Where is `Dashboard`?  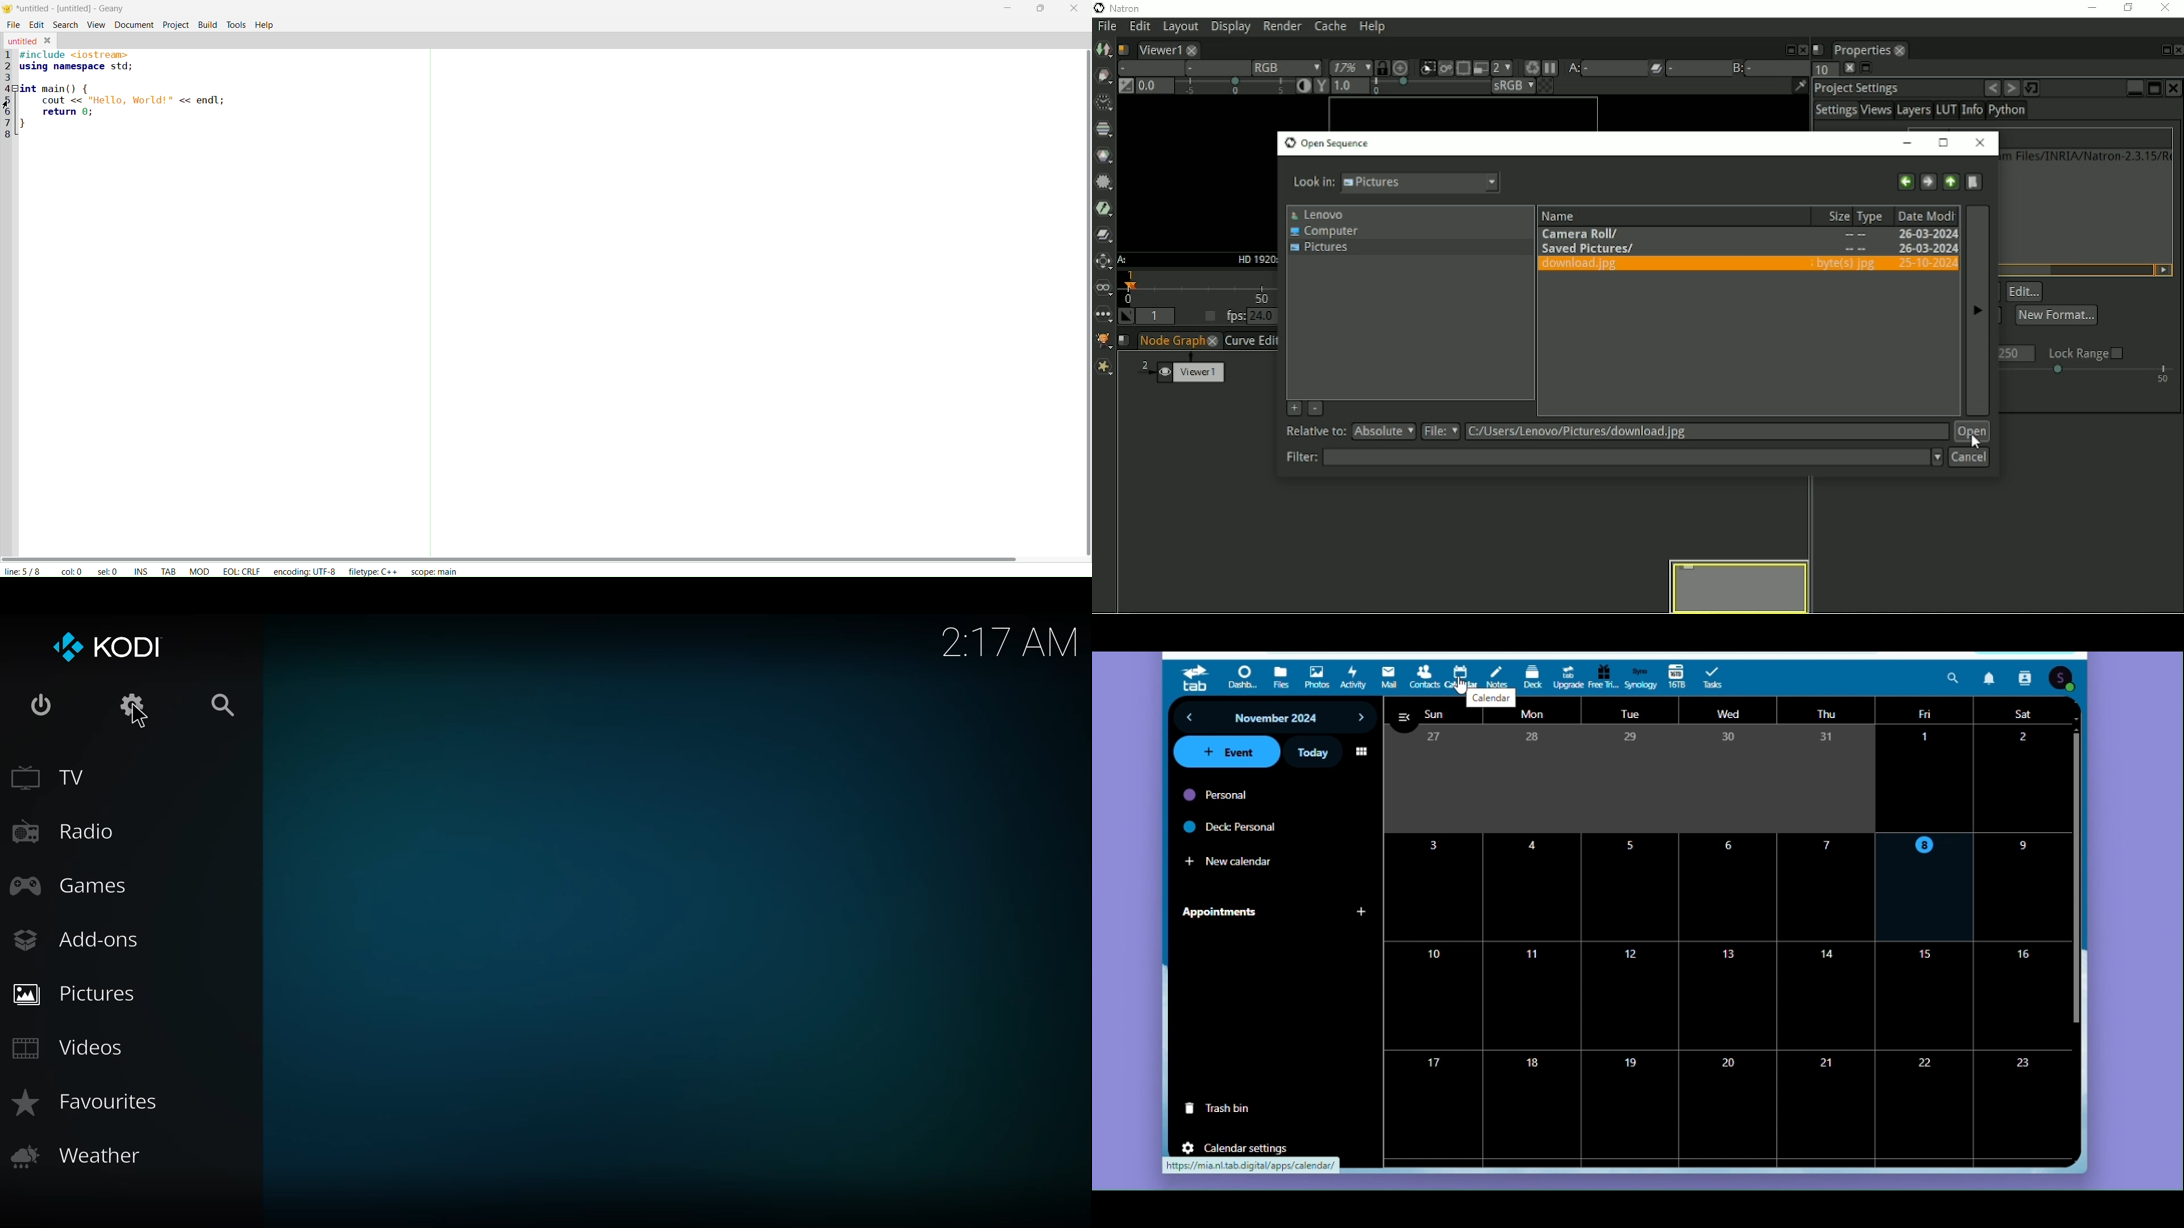
Dashboard is located at coordinates (1245, 679).